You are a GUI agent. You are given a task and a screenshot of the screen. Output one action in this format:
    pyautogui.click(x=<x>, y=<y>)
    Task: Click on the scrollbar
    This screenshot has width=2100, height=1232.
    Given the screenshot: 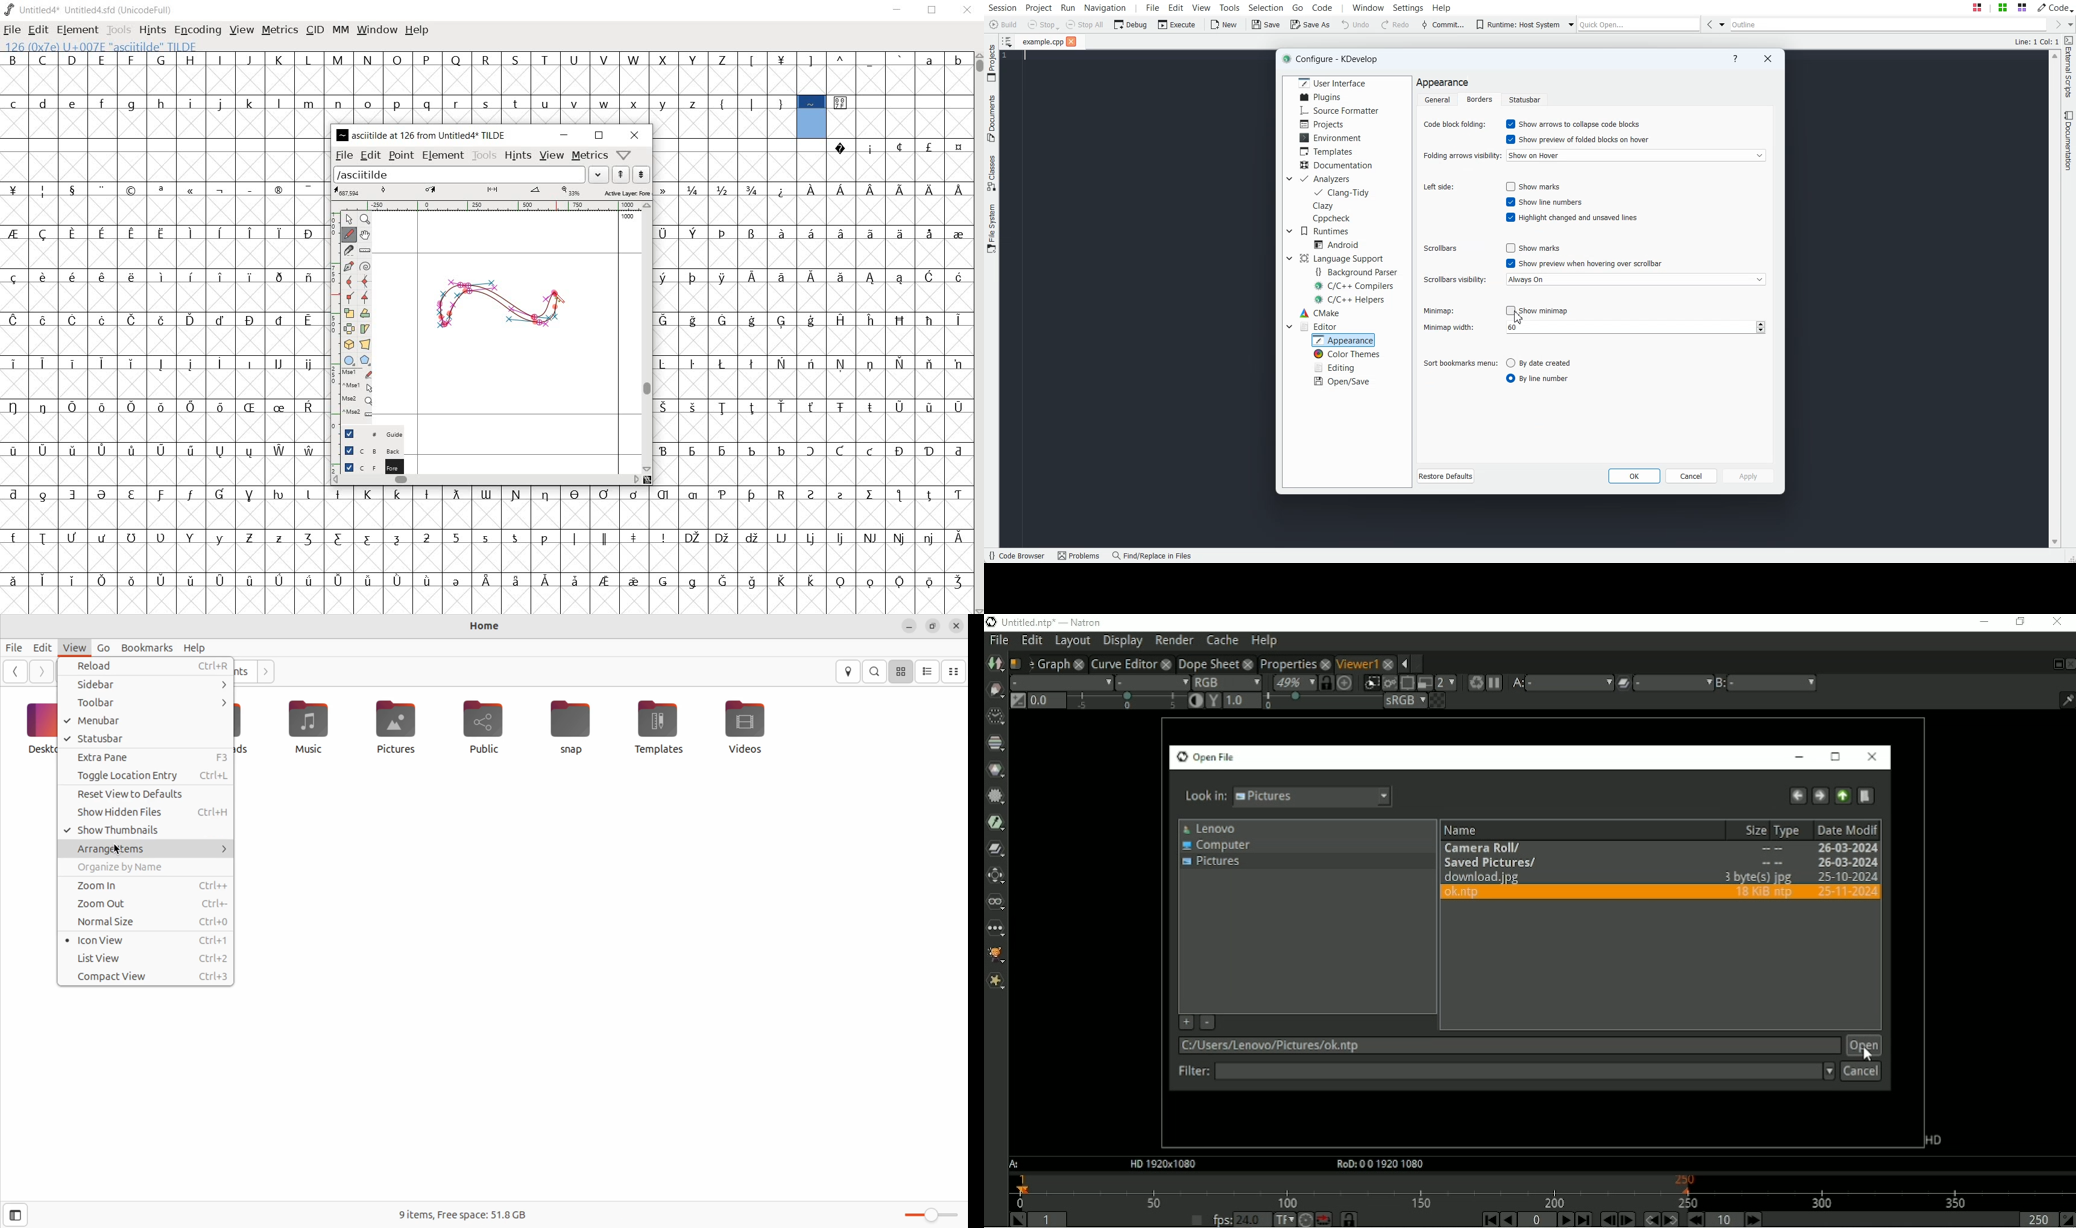 What is the action you would take?
    pyautogui.click(x=648, y=337)
    